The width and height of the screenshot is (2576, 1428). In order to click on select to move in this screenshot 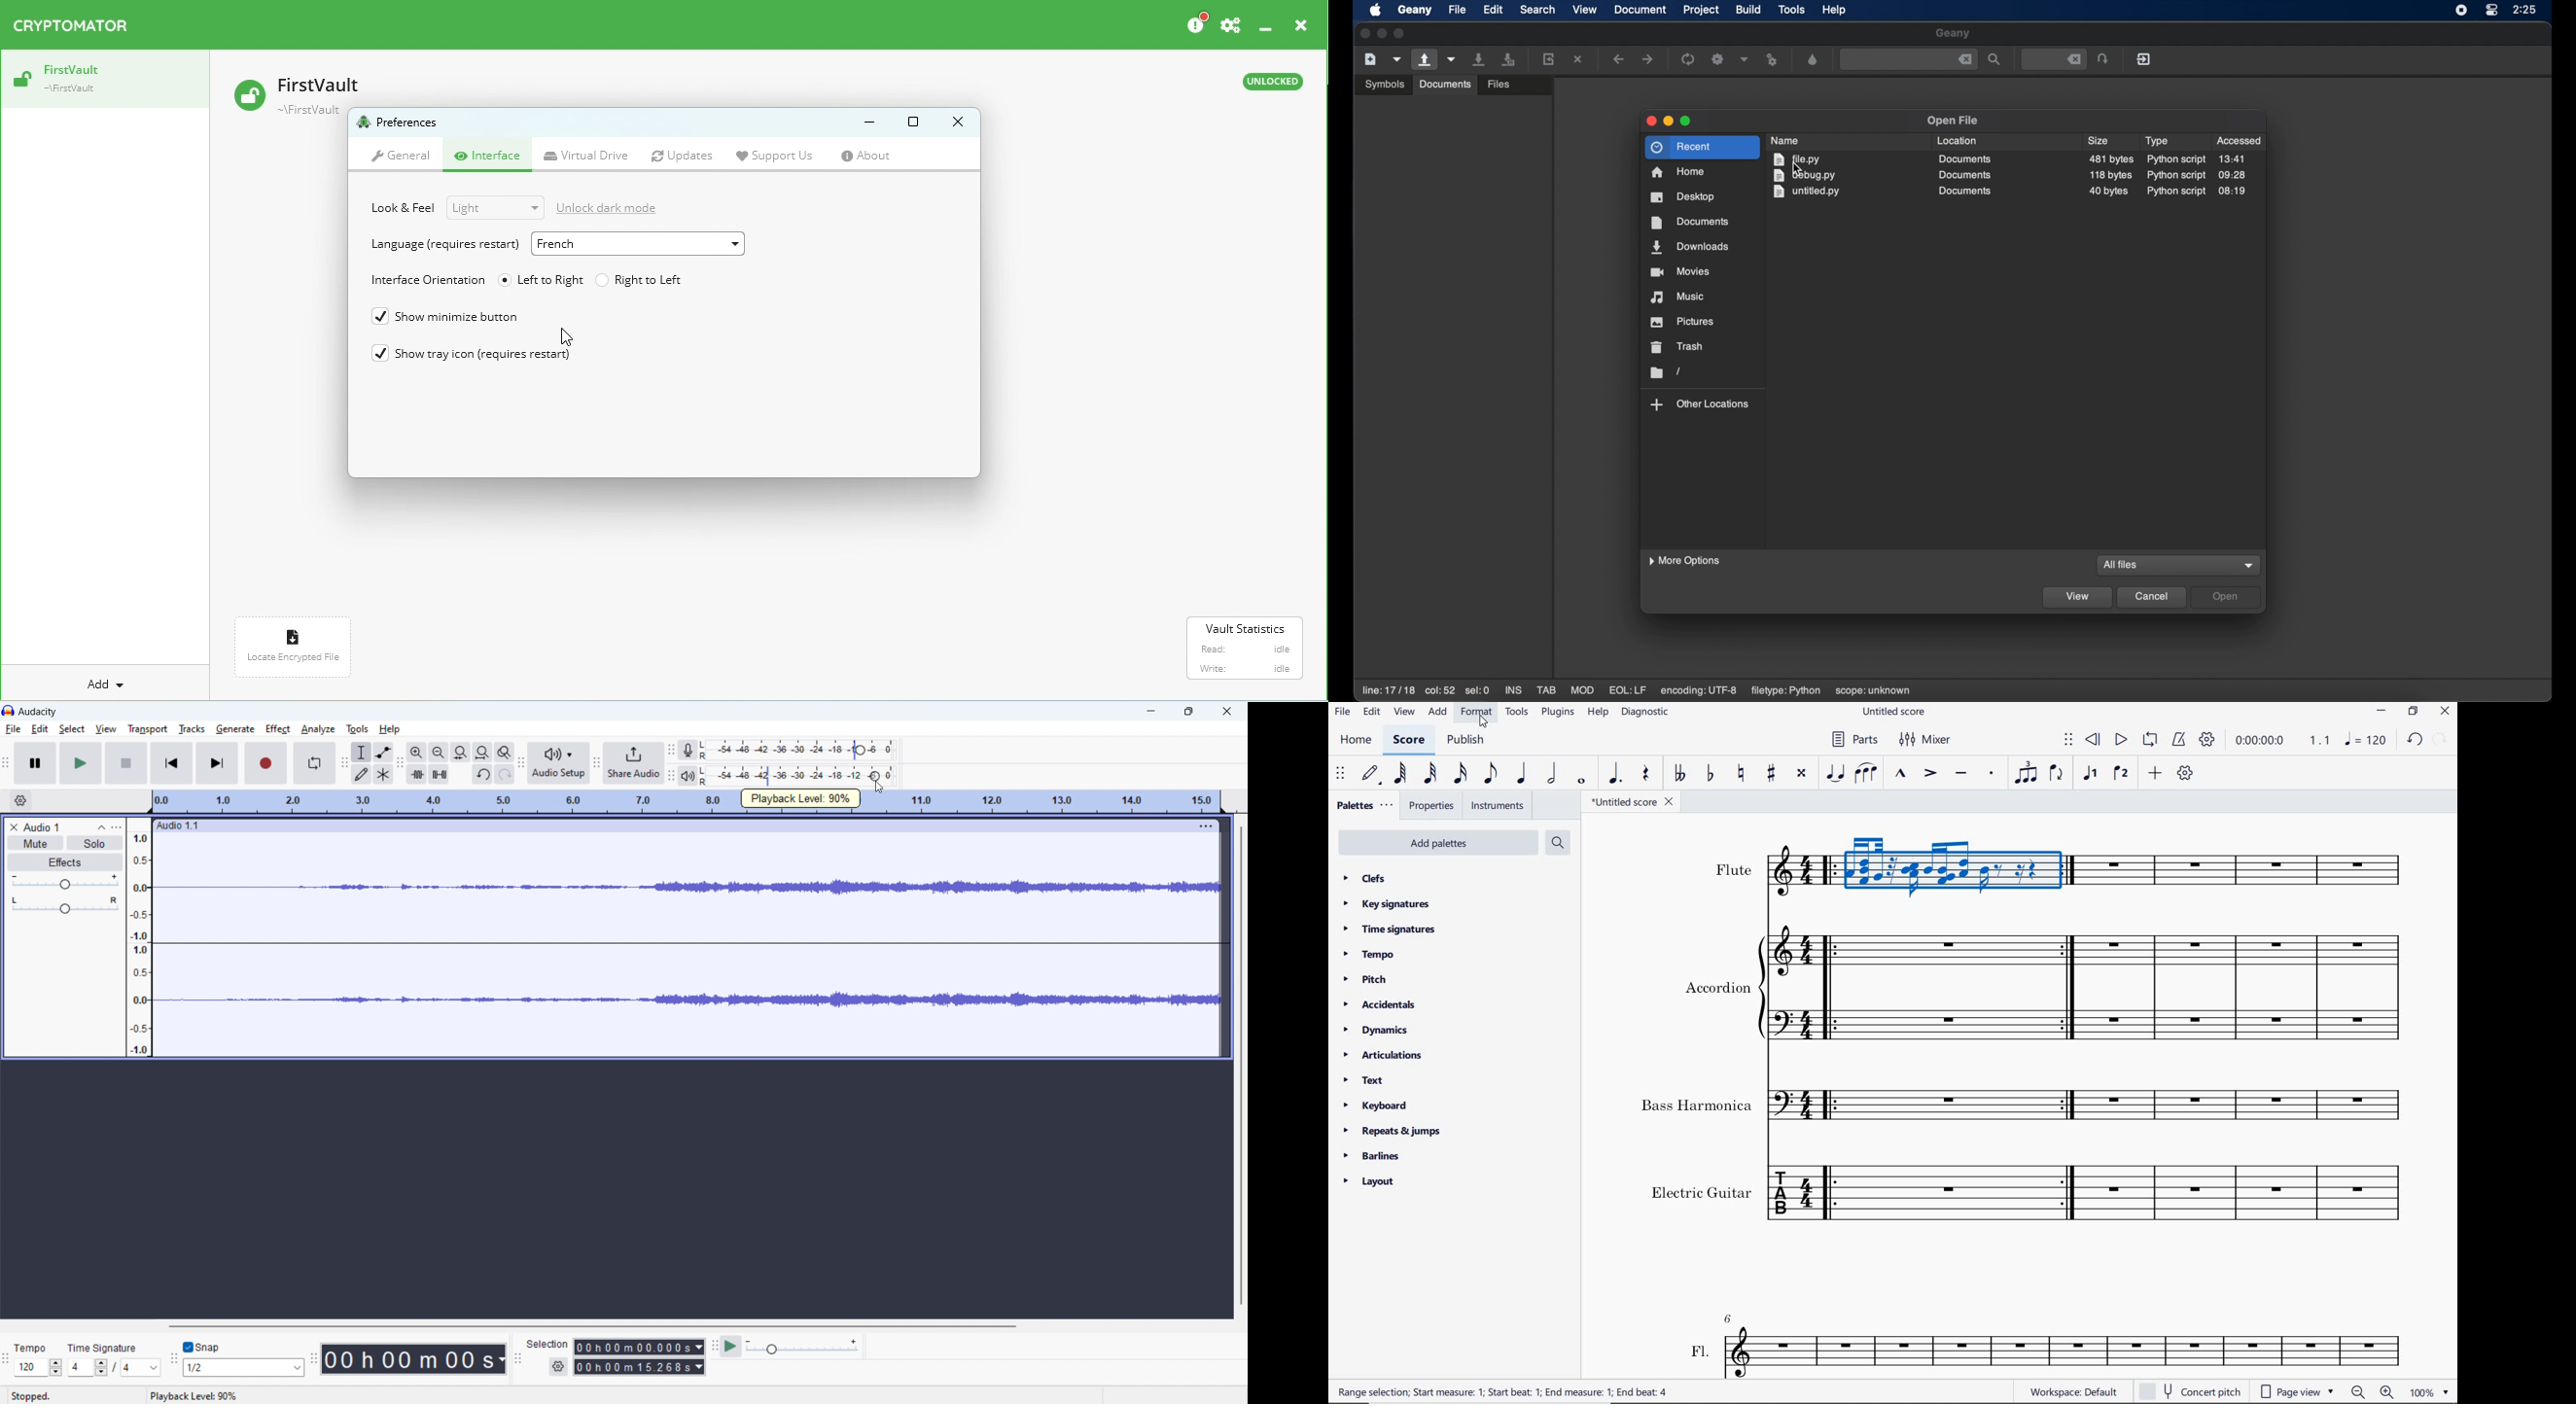, I will do `click(1339, 774)`.